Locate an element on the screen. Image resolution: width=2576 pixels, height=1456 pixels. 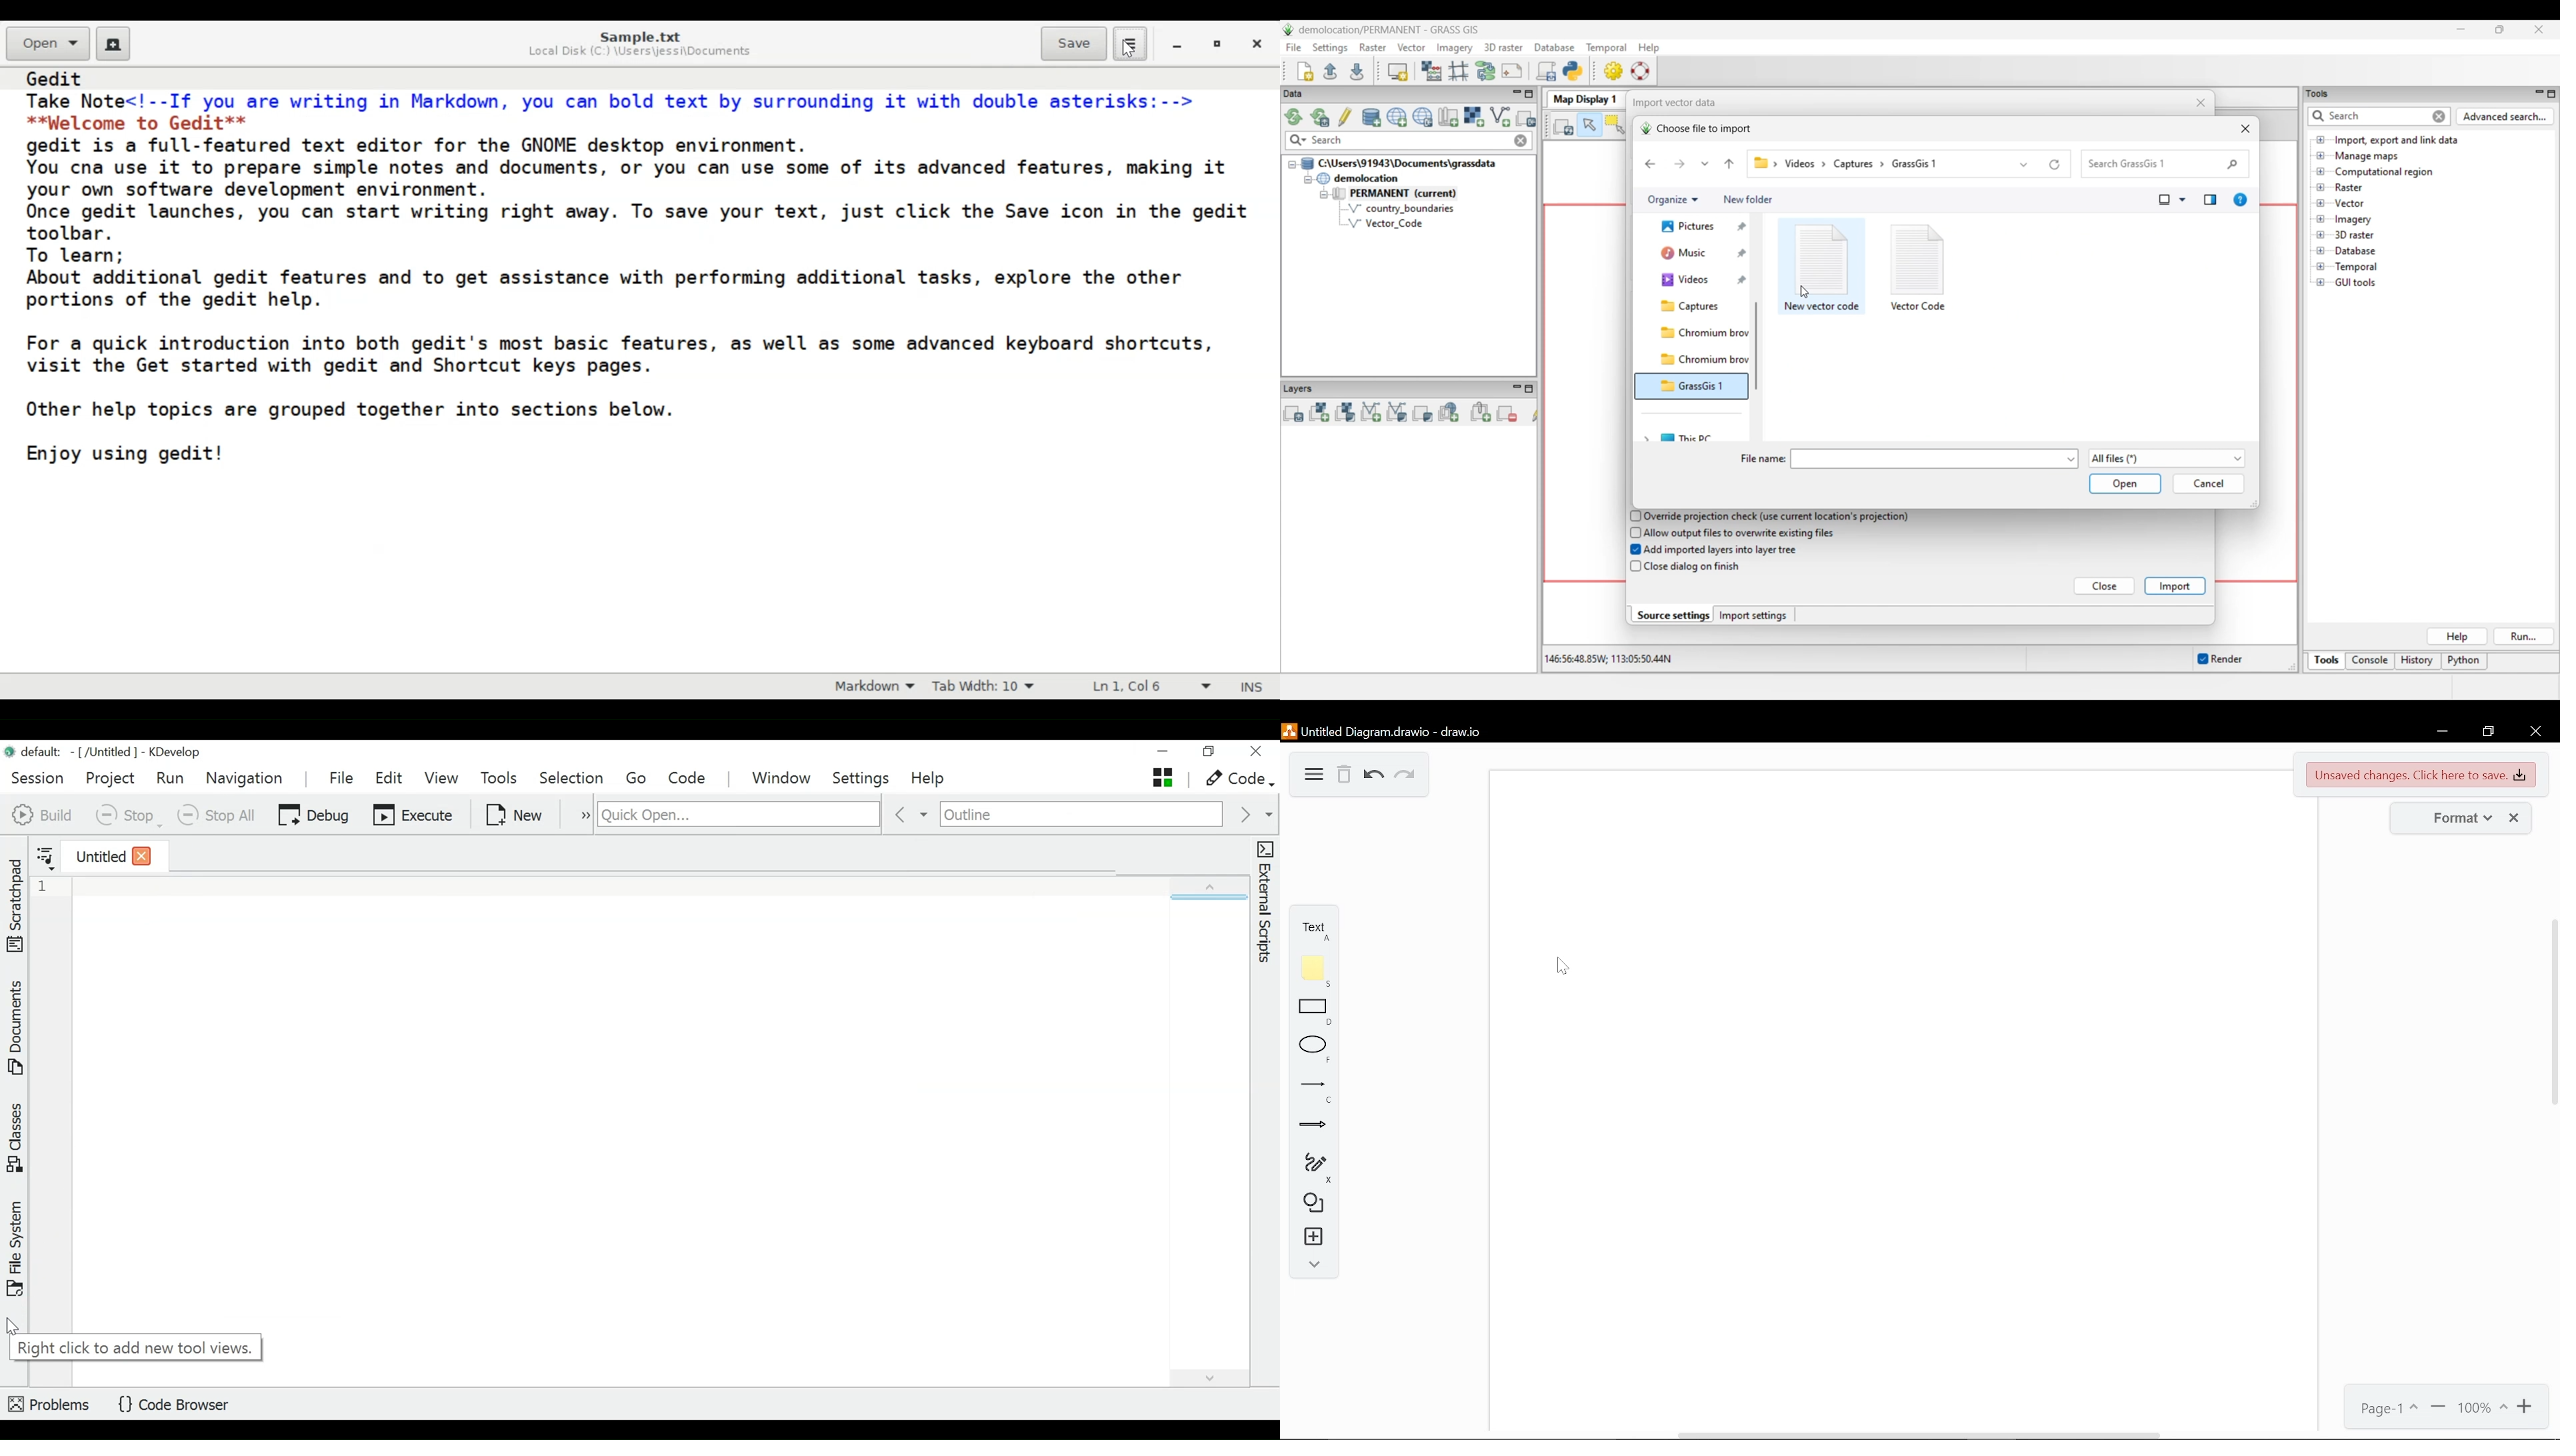
checkbox is located at coordinates (1632, 550).